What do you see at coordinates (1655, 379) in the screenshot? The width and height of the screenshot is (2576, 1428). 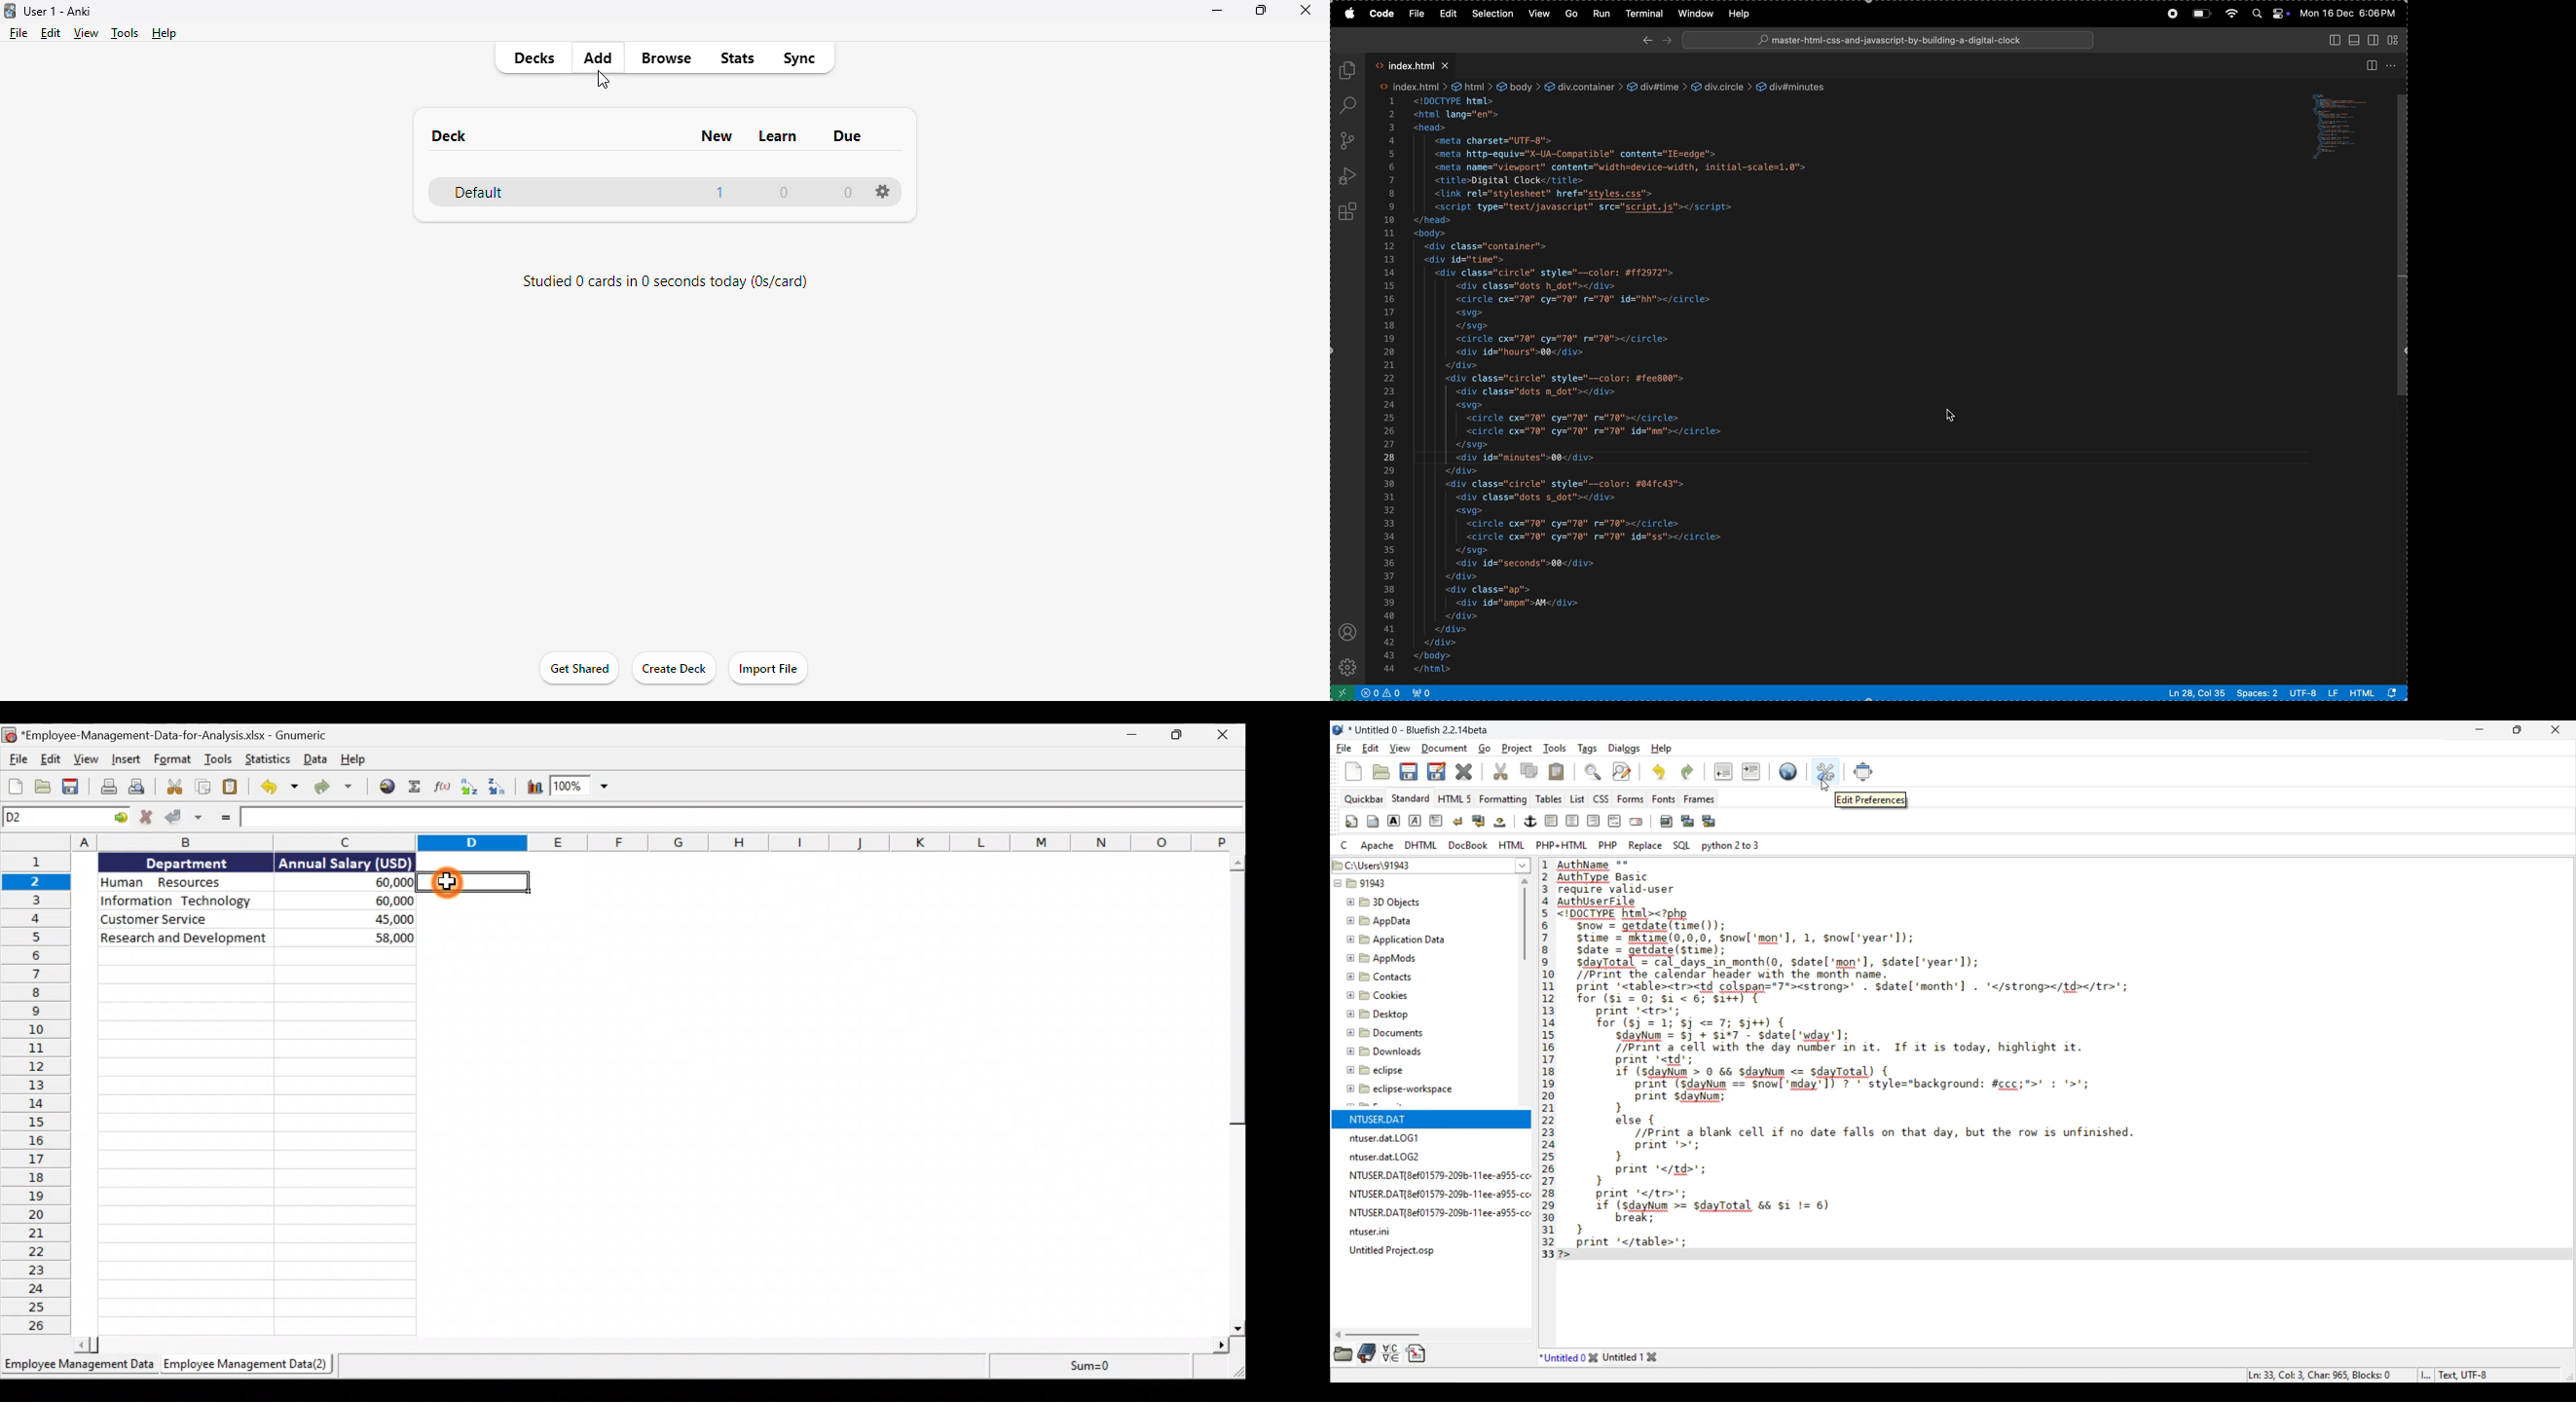 I see `code block for web page using html` at bounding box center [1655, 379].